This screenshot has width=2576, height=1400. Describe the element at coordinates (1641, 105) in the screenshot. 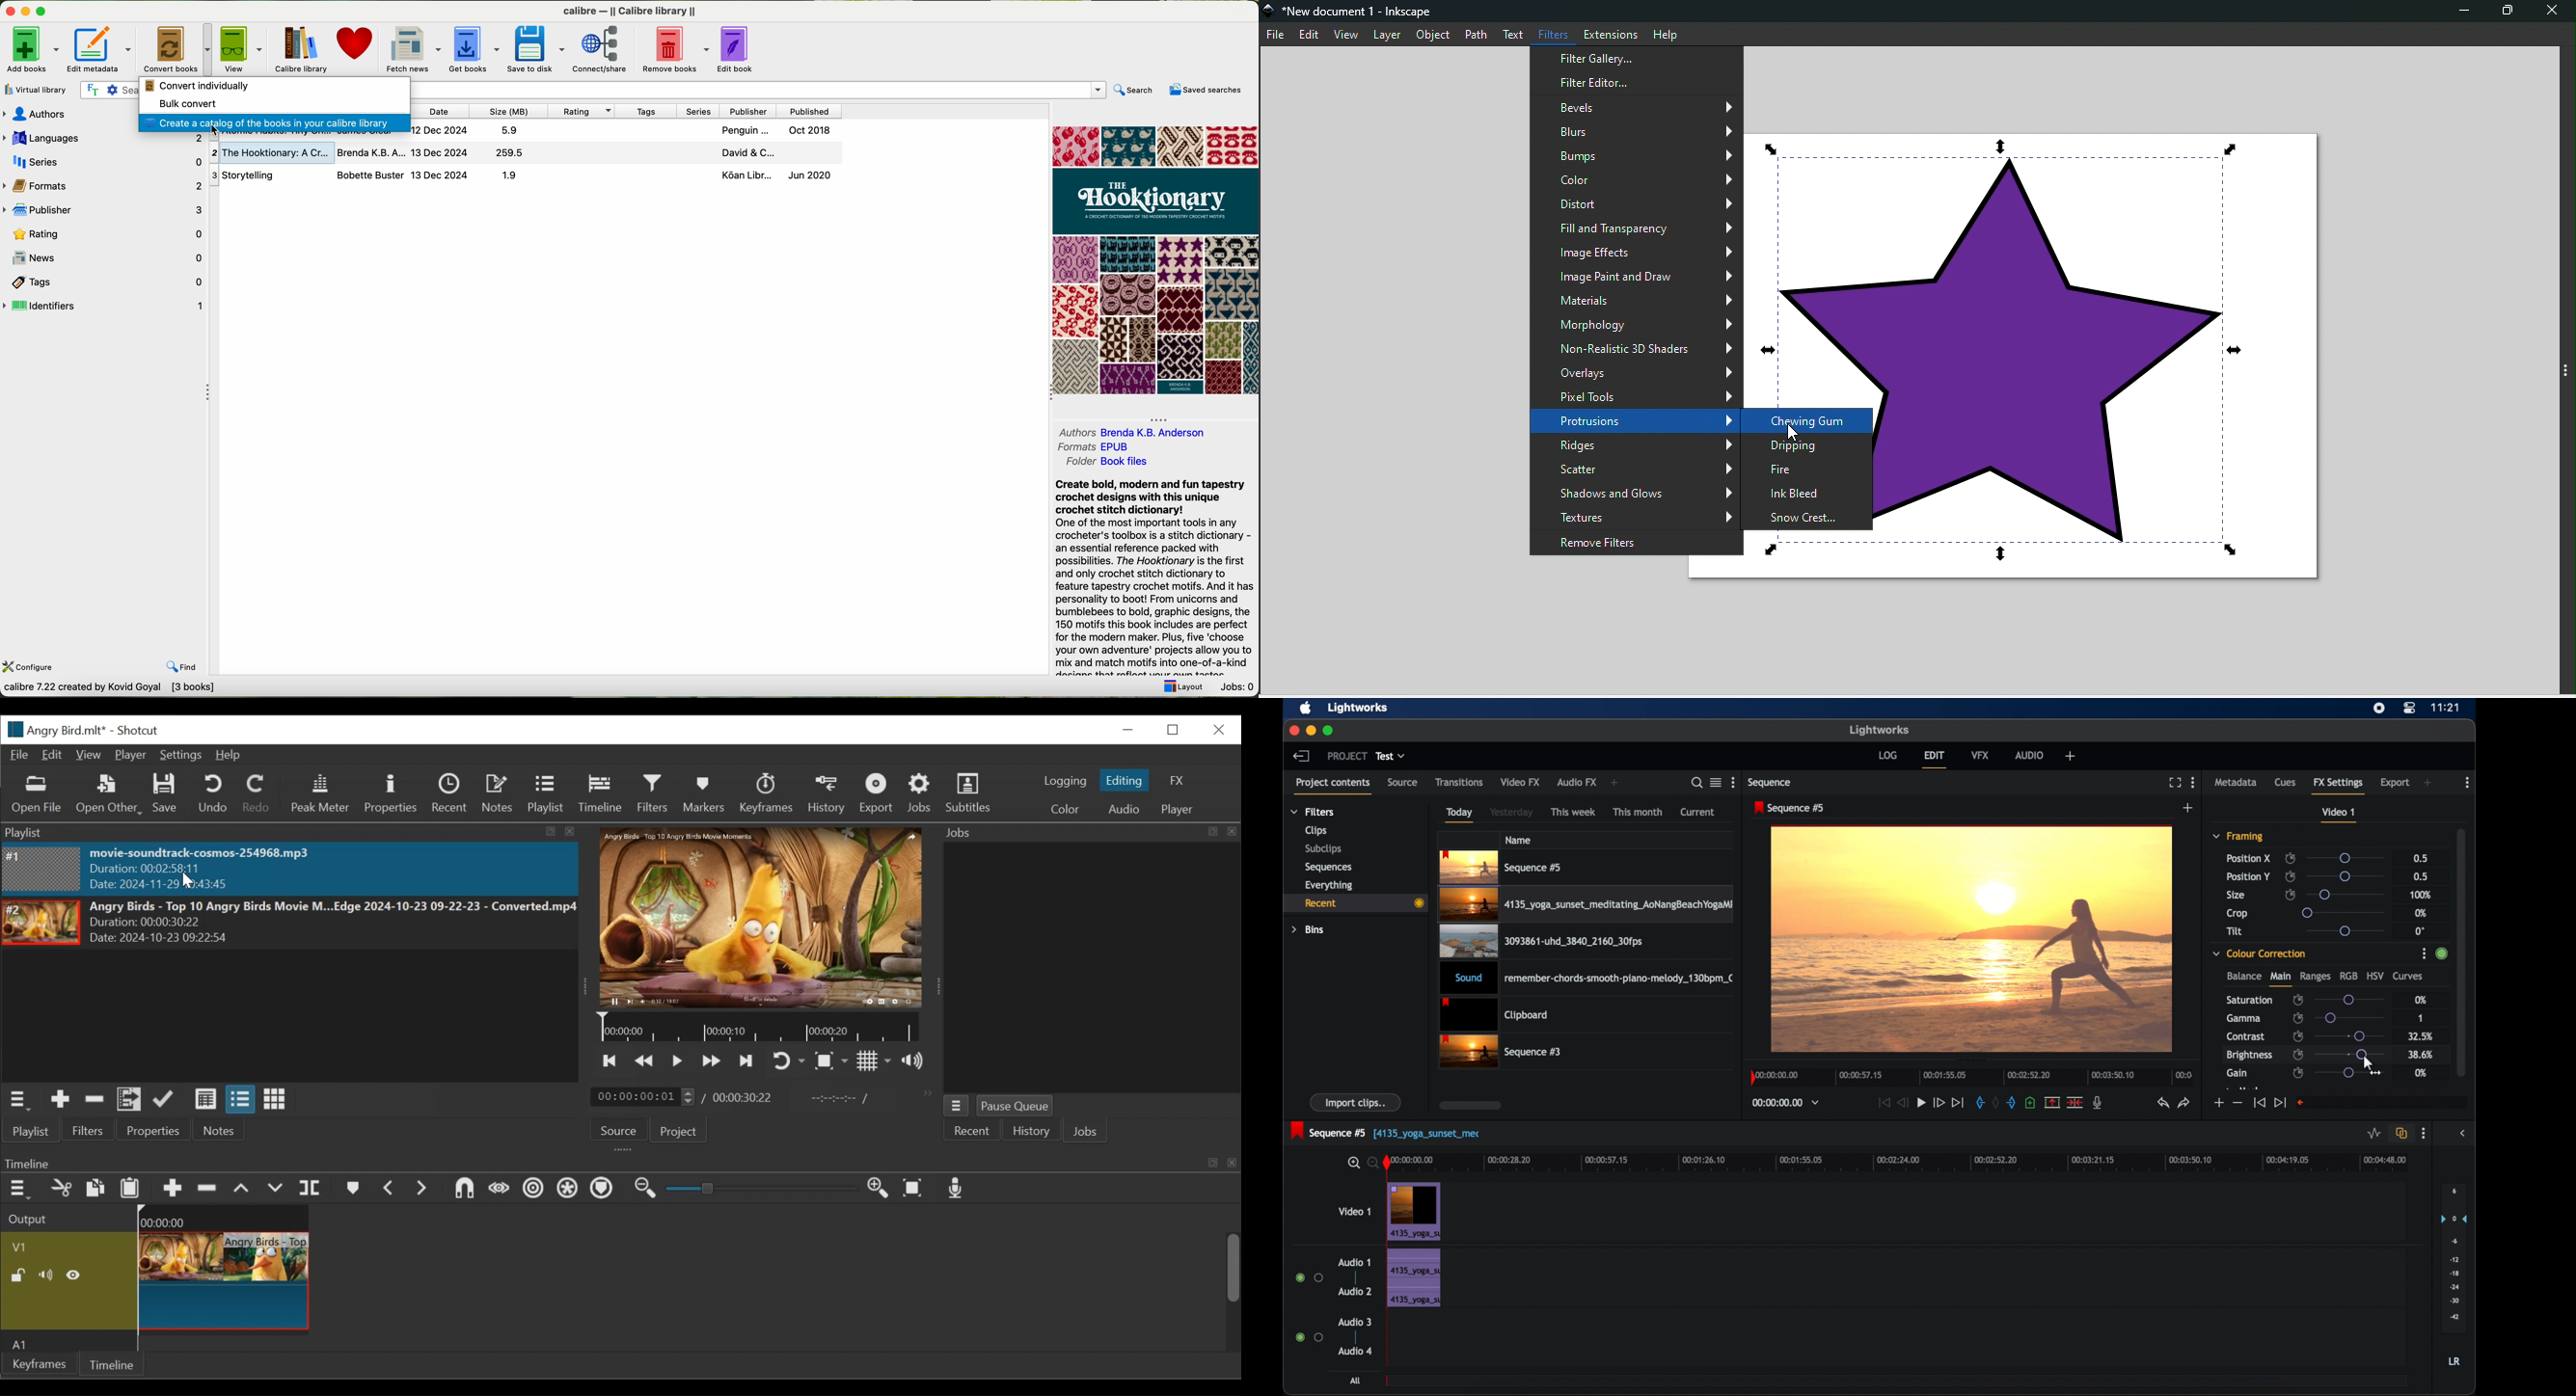

I see `Bevels` at that location.